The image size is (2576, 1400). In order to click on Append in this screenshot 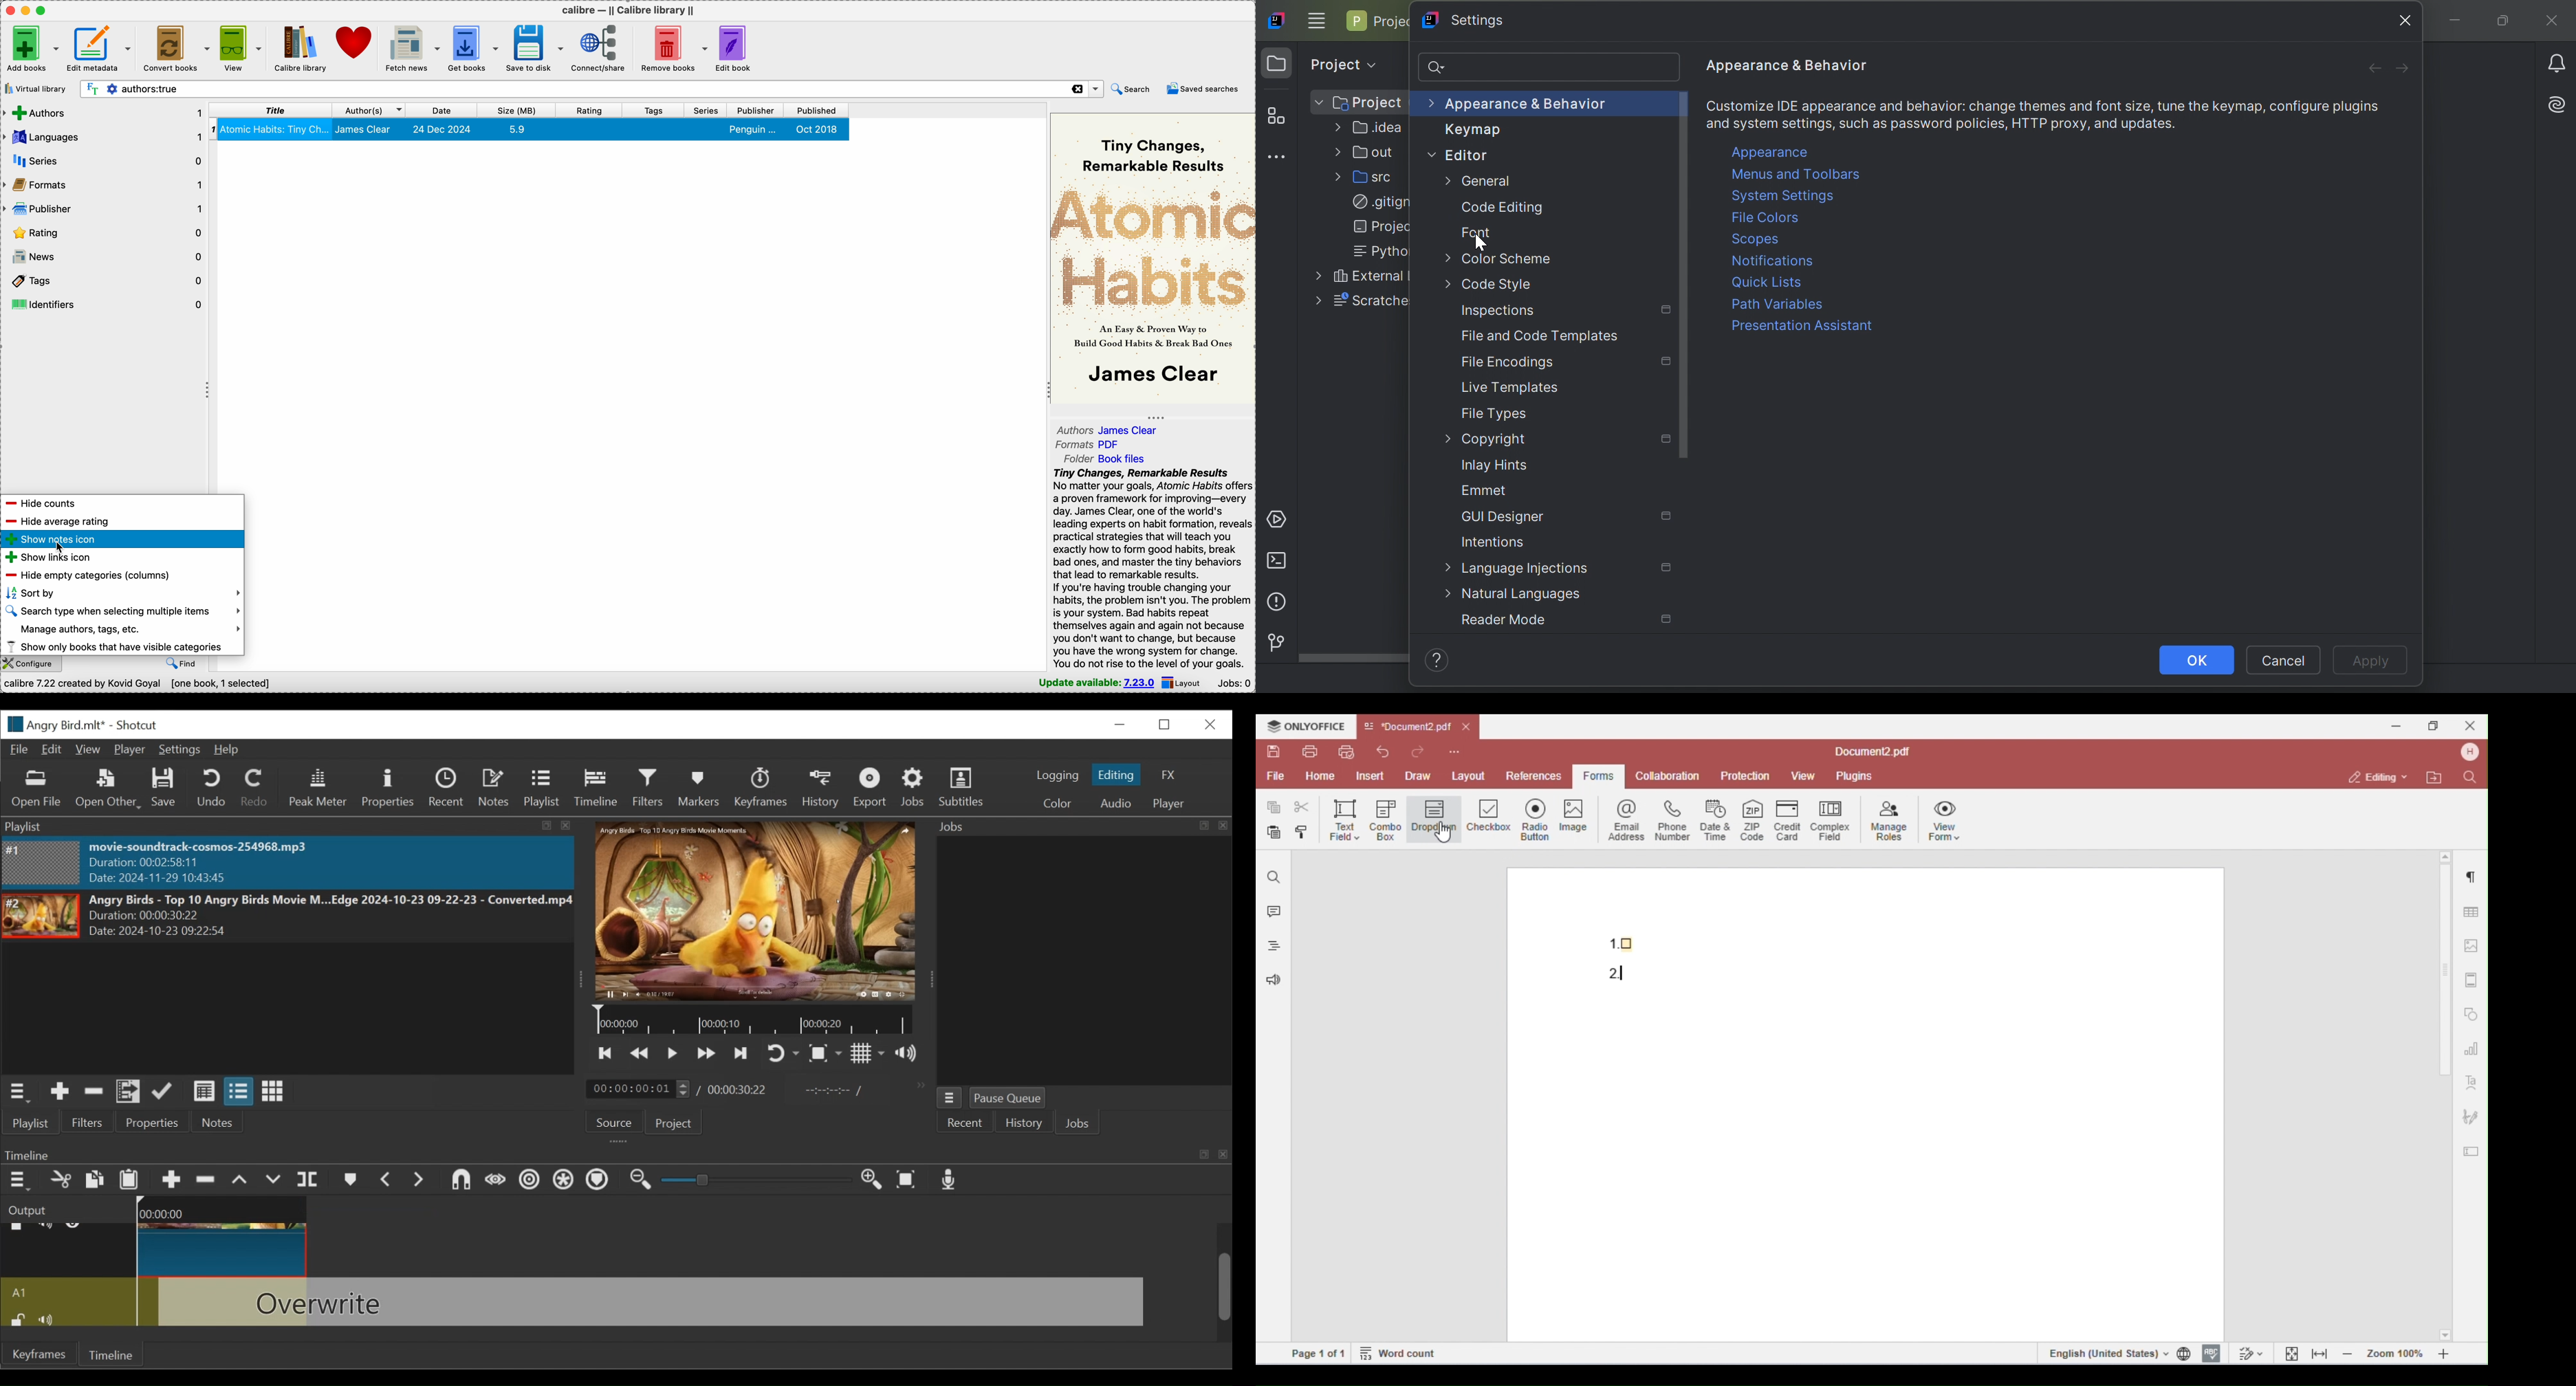, I will do `click(170, 1180)`.